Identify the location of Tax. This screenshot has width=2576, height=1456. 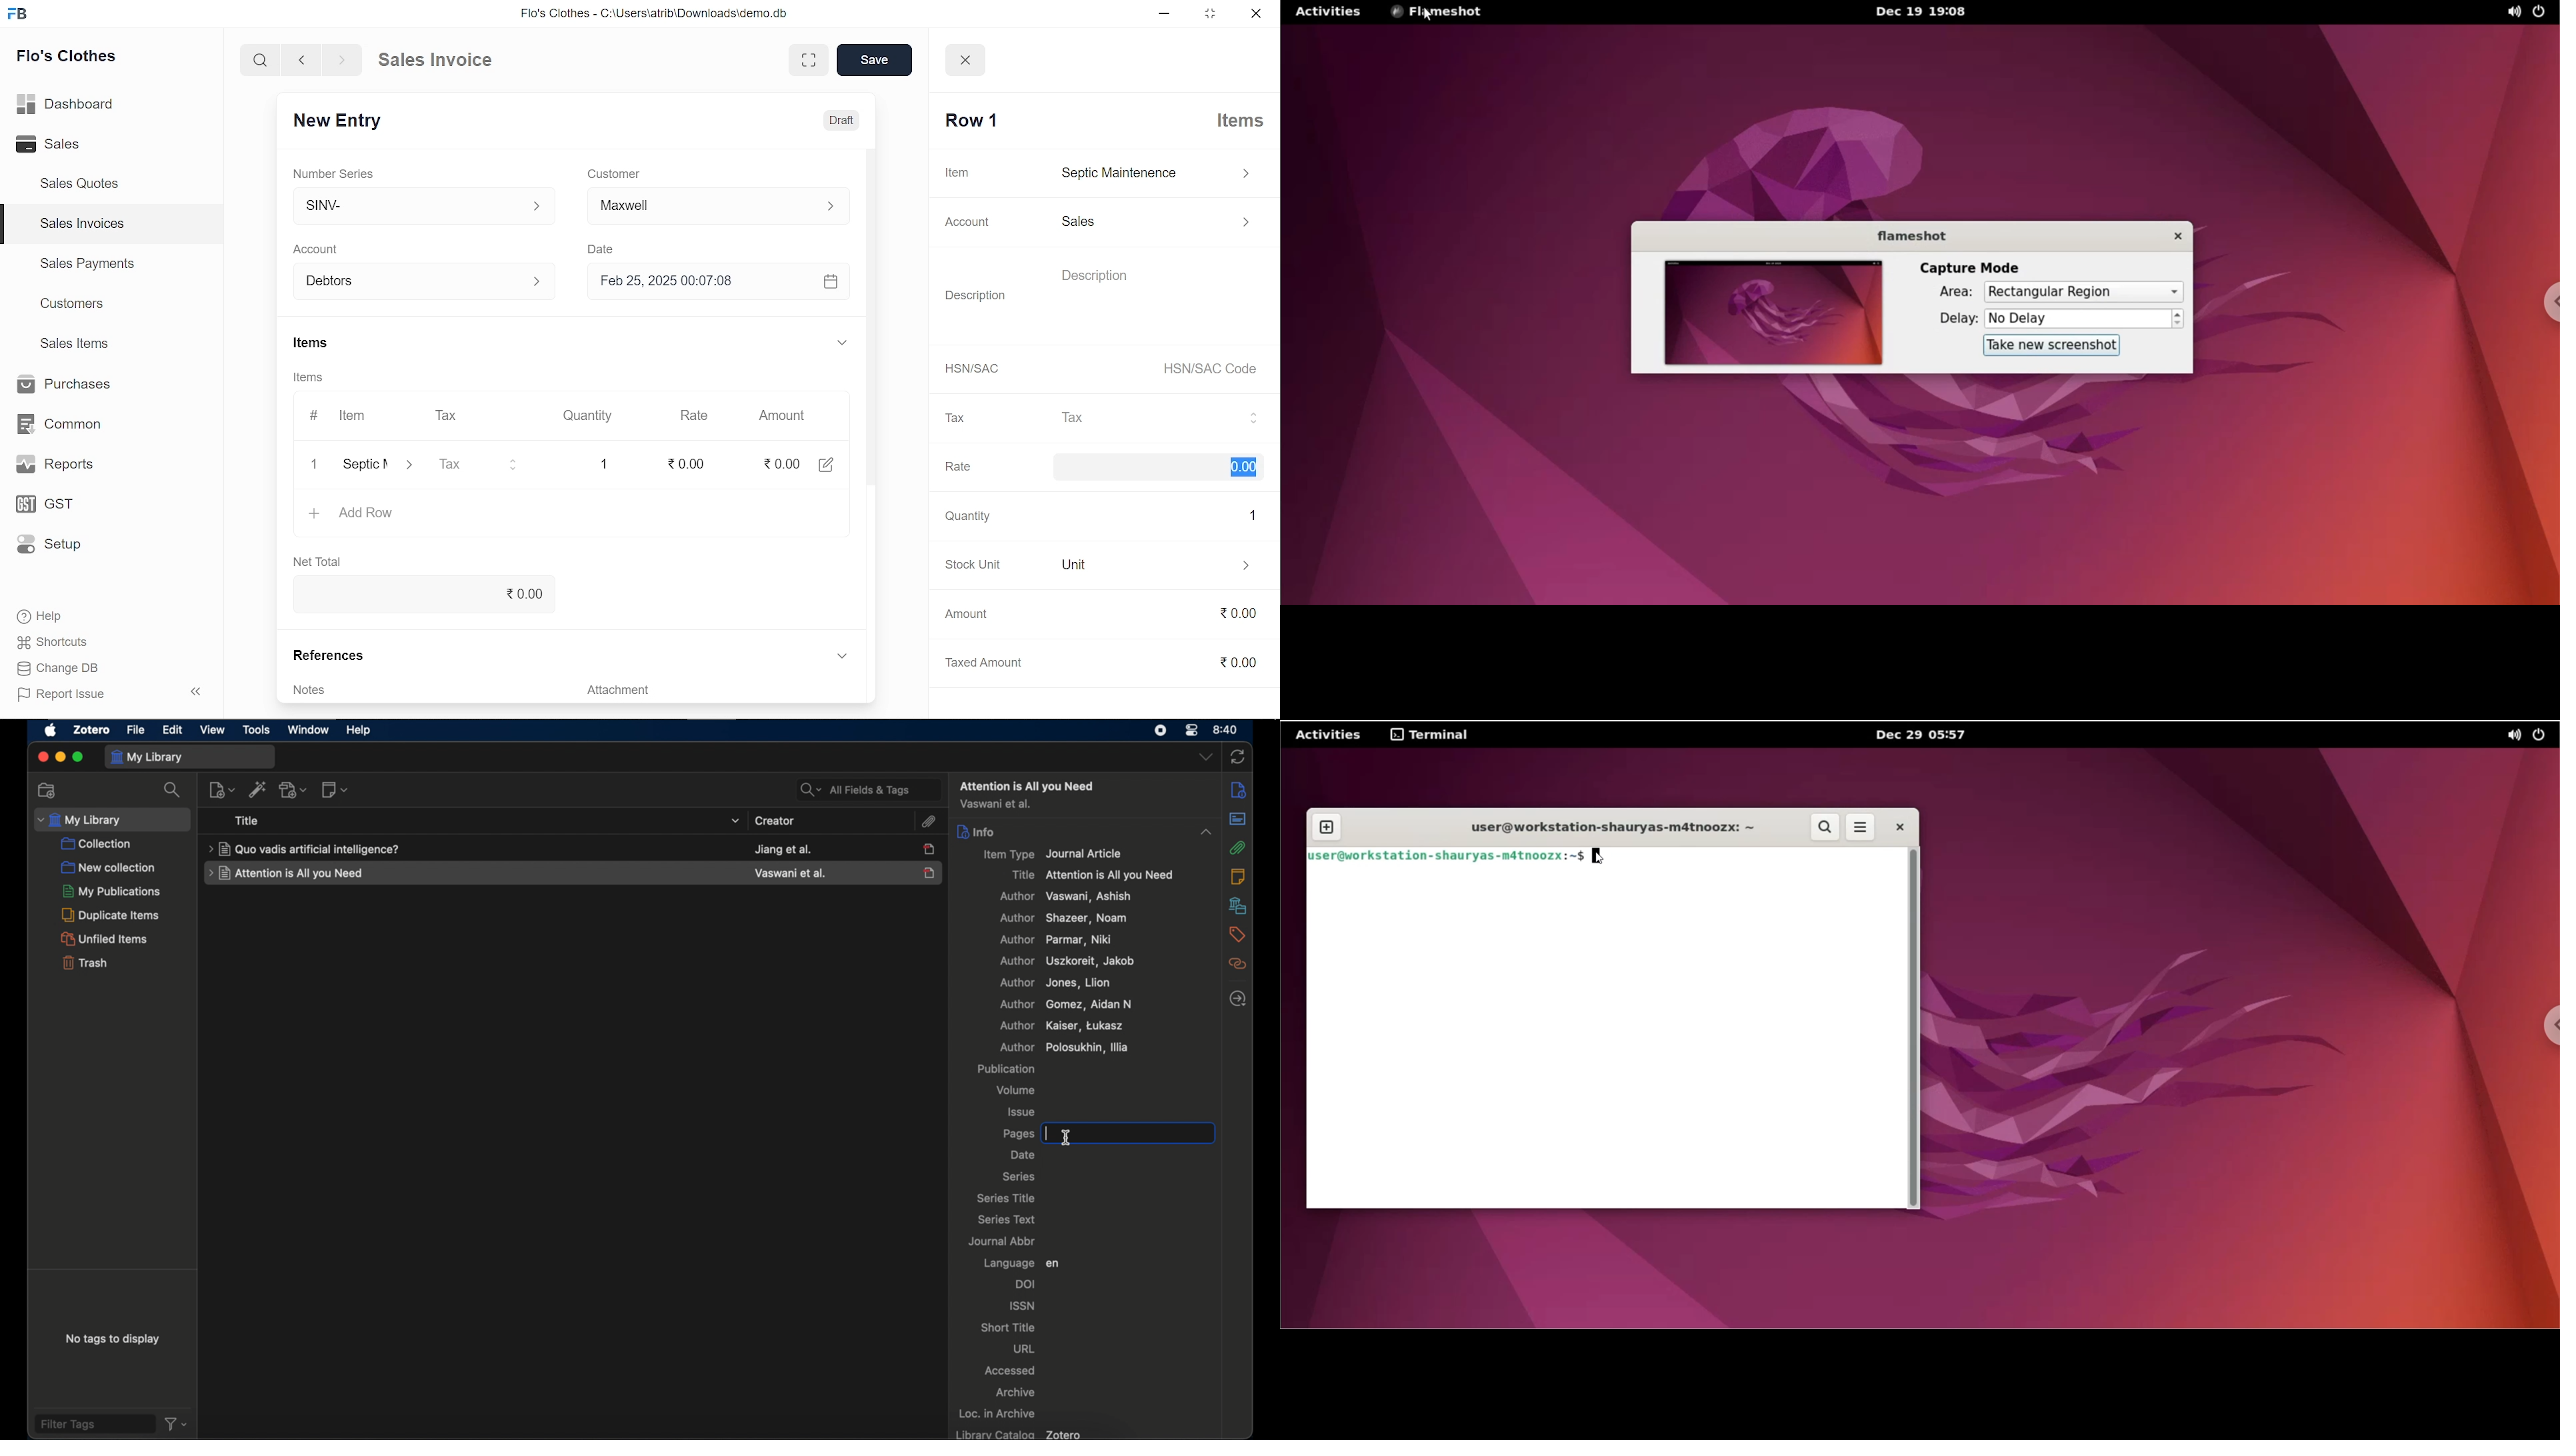
(1161, 418).